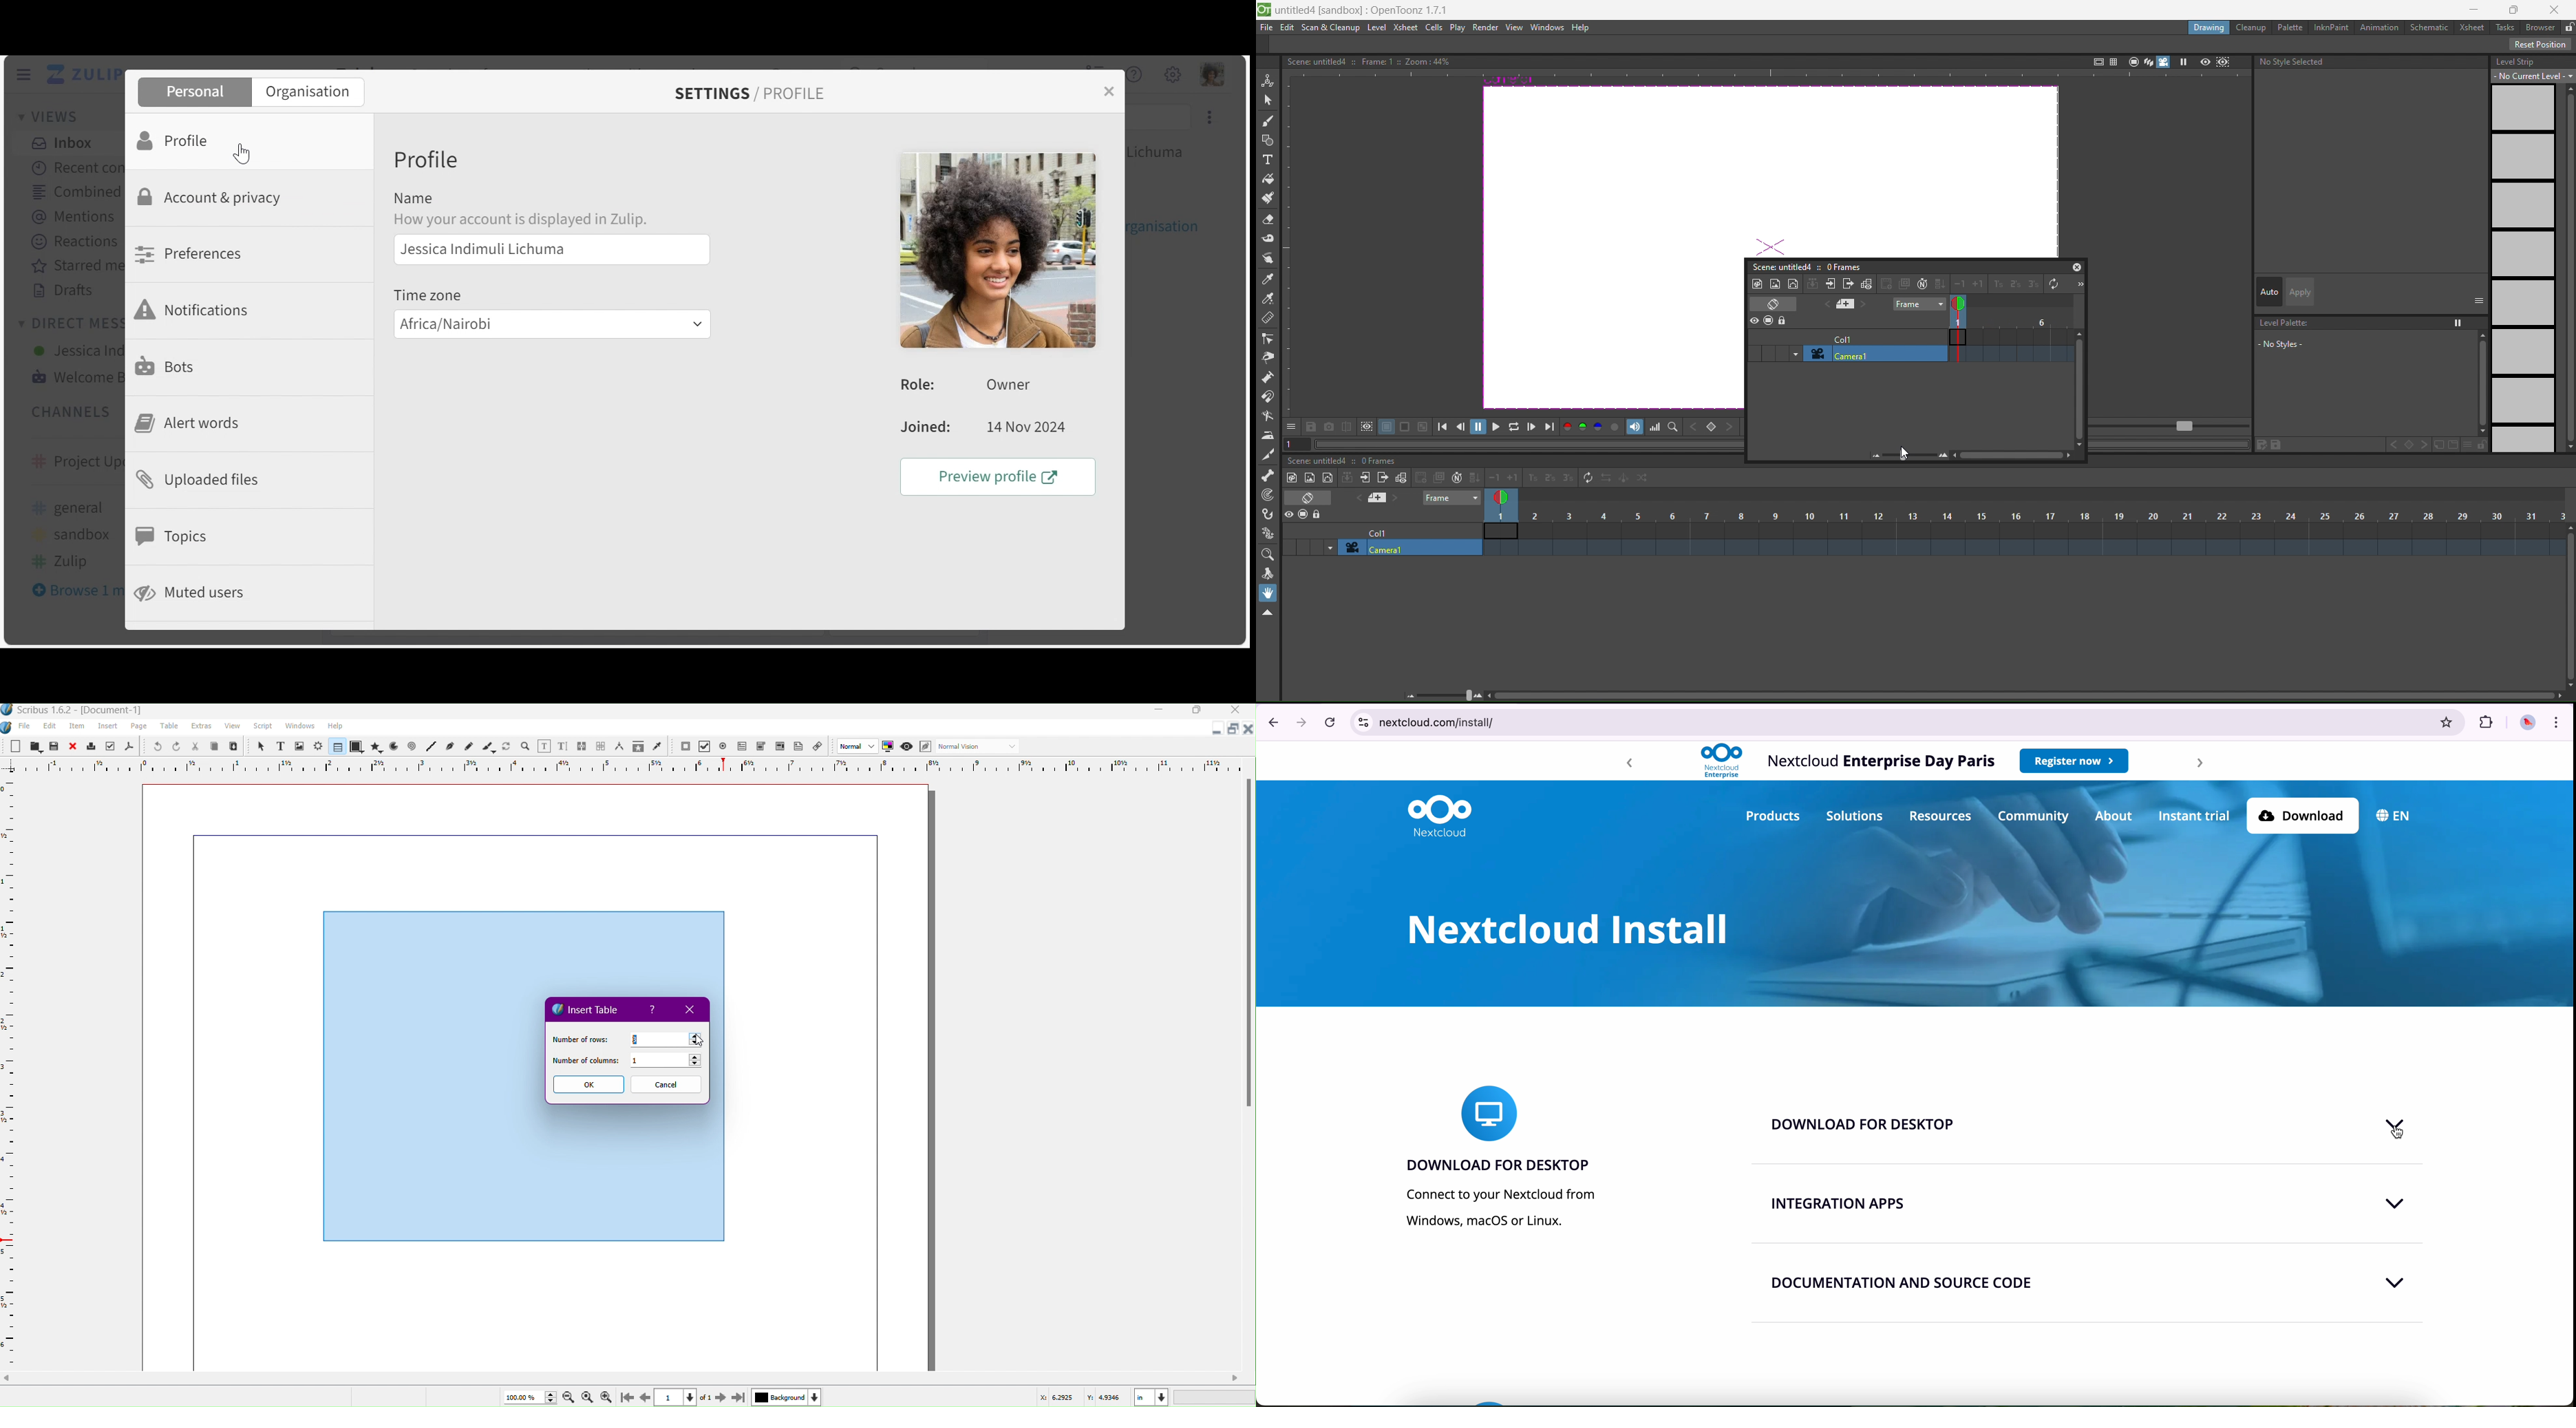  I want to click on Organisation, so click(305, 92).